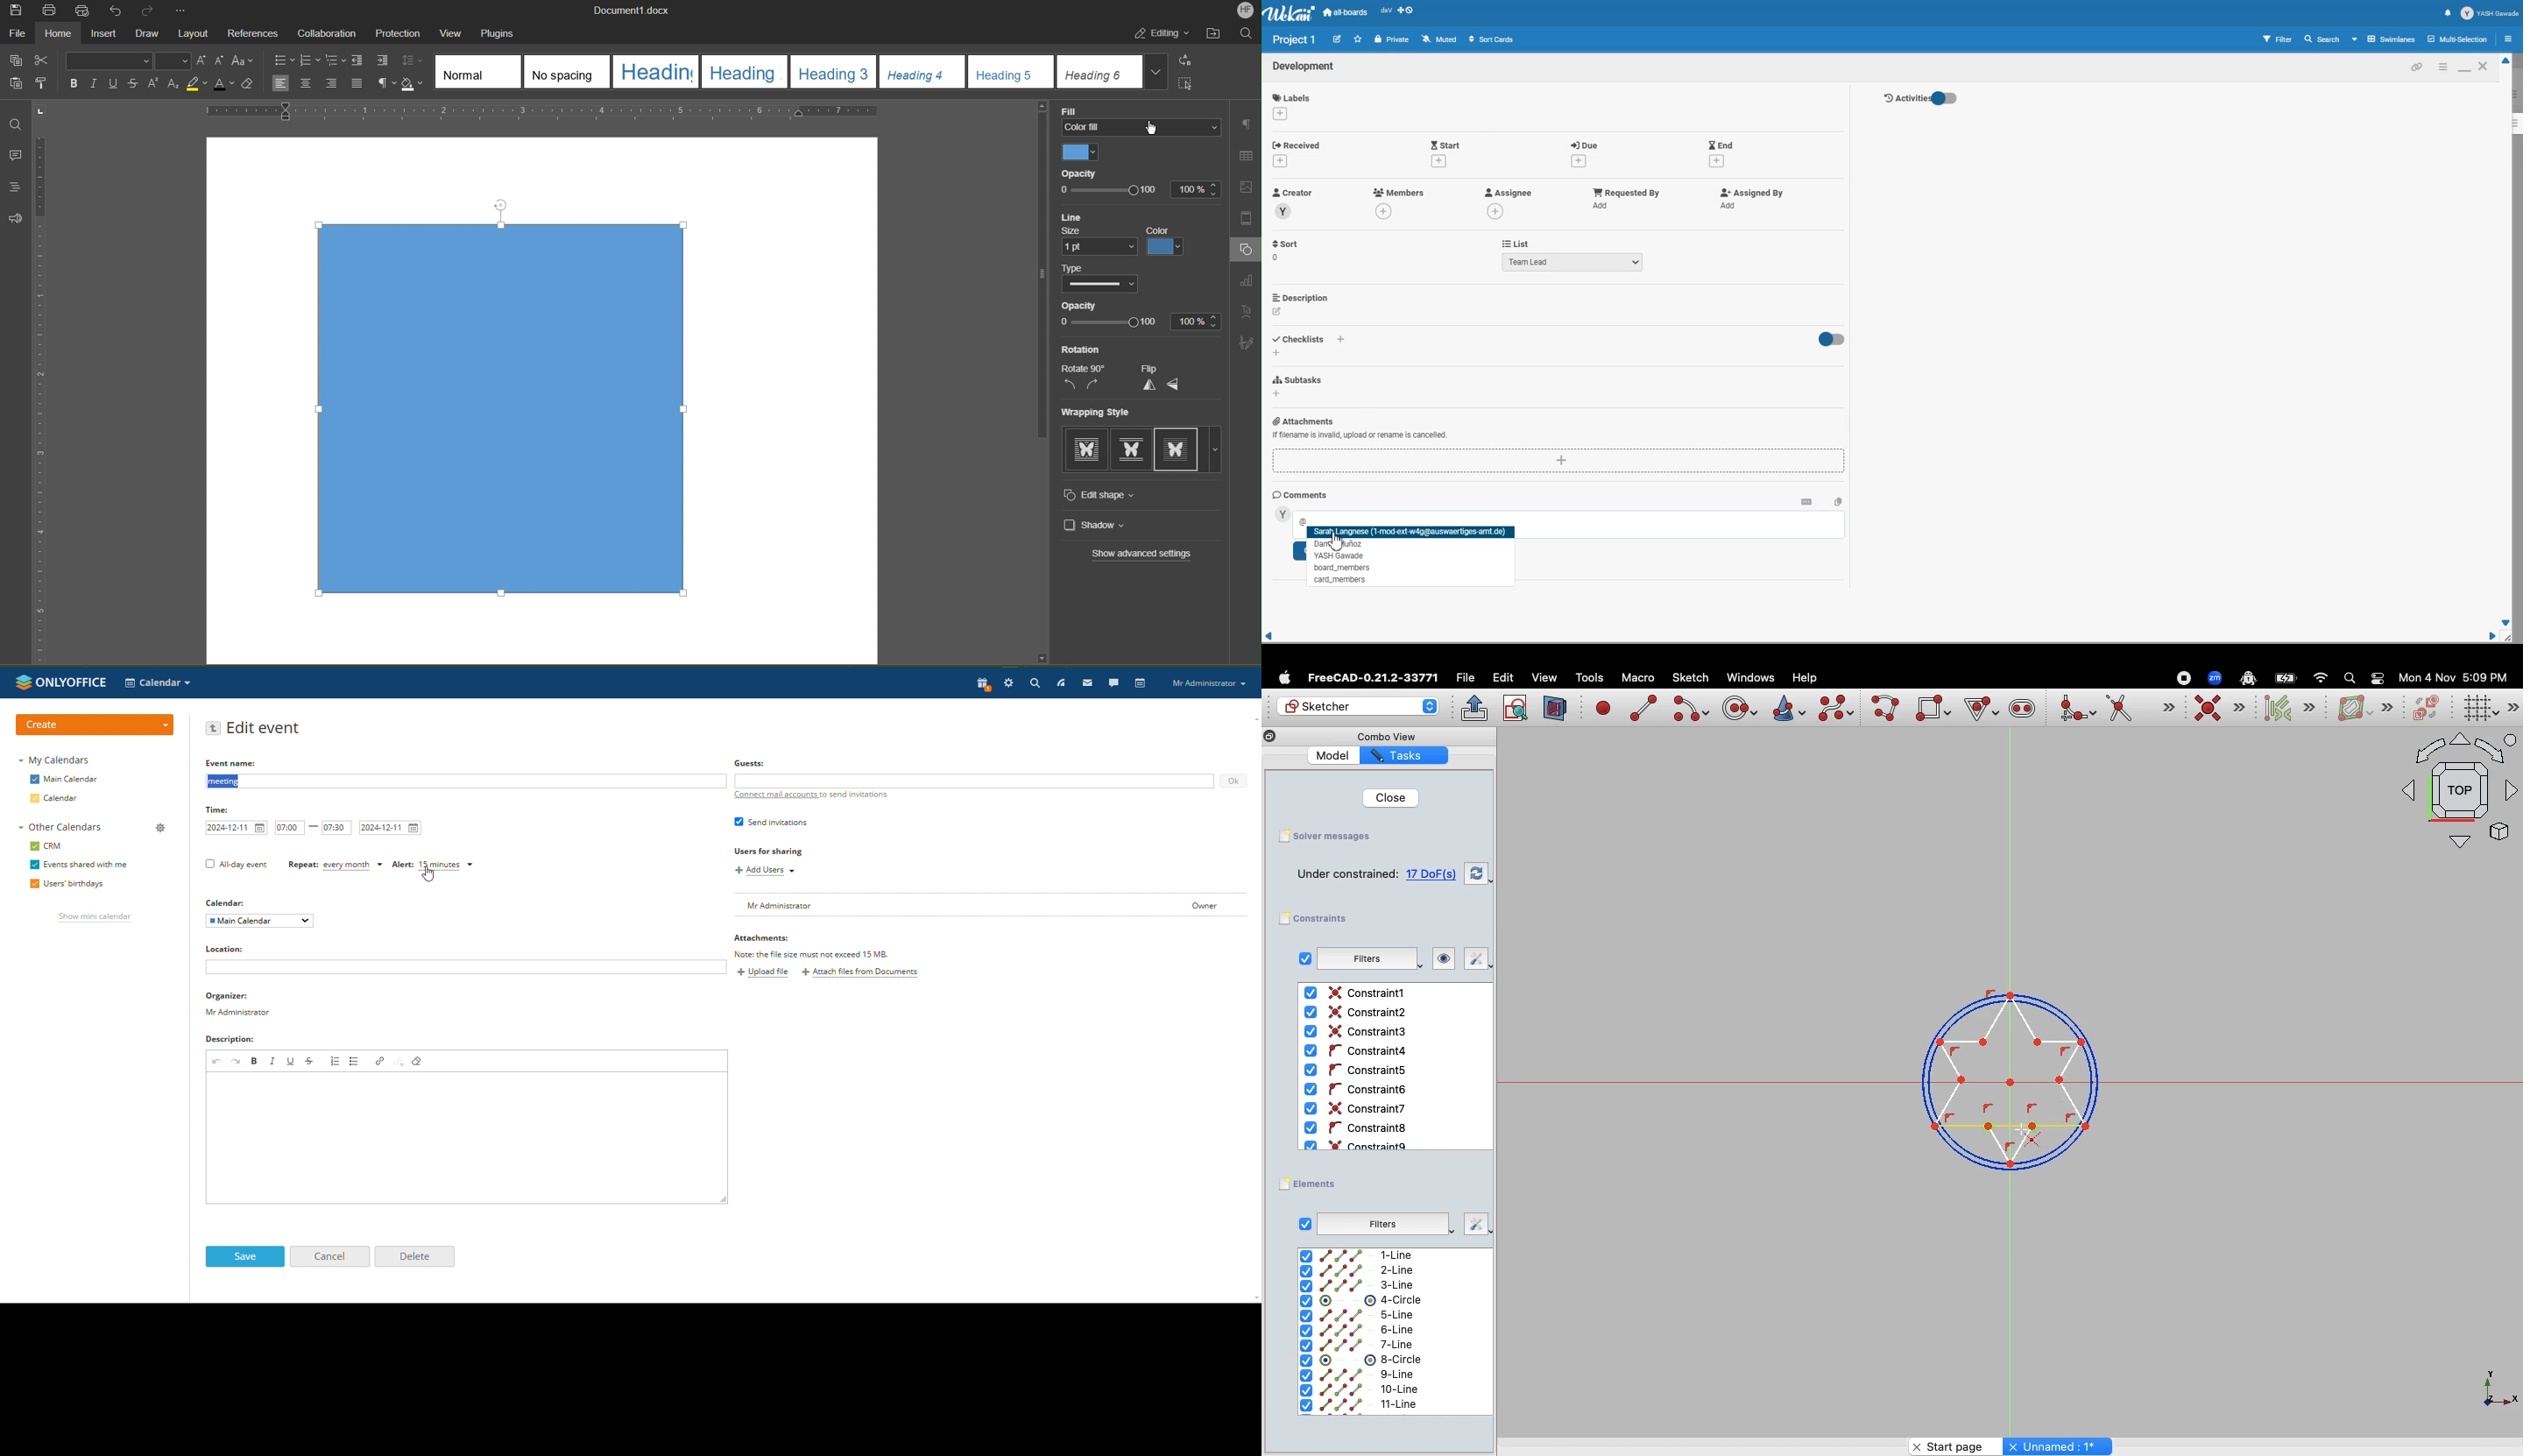 The image size is (2548, 1456). Describe the element at coordinates (2248, 680) in the screenshot. I see `Robot` at that location.